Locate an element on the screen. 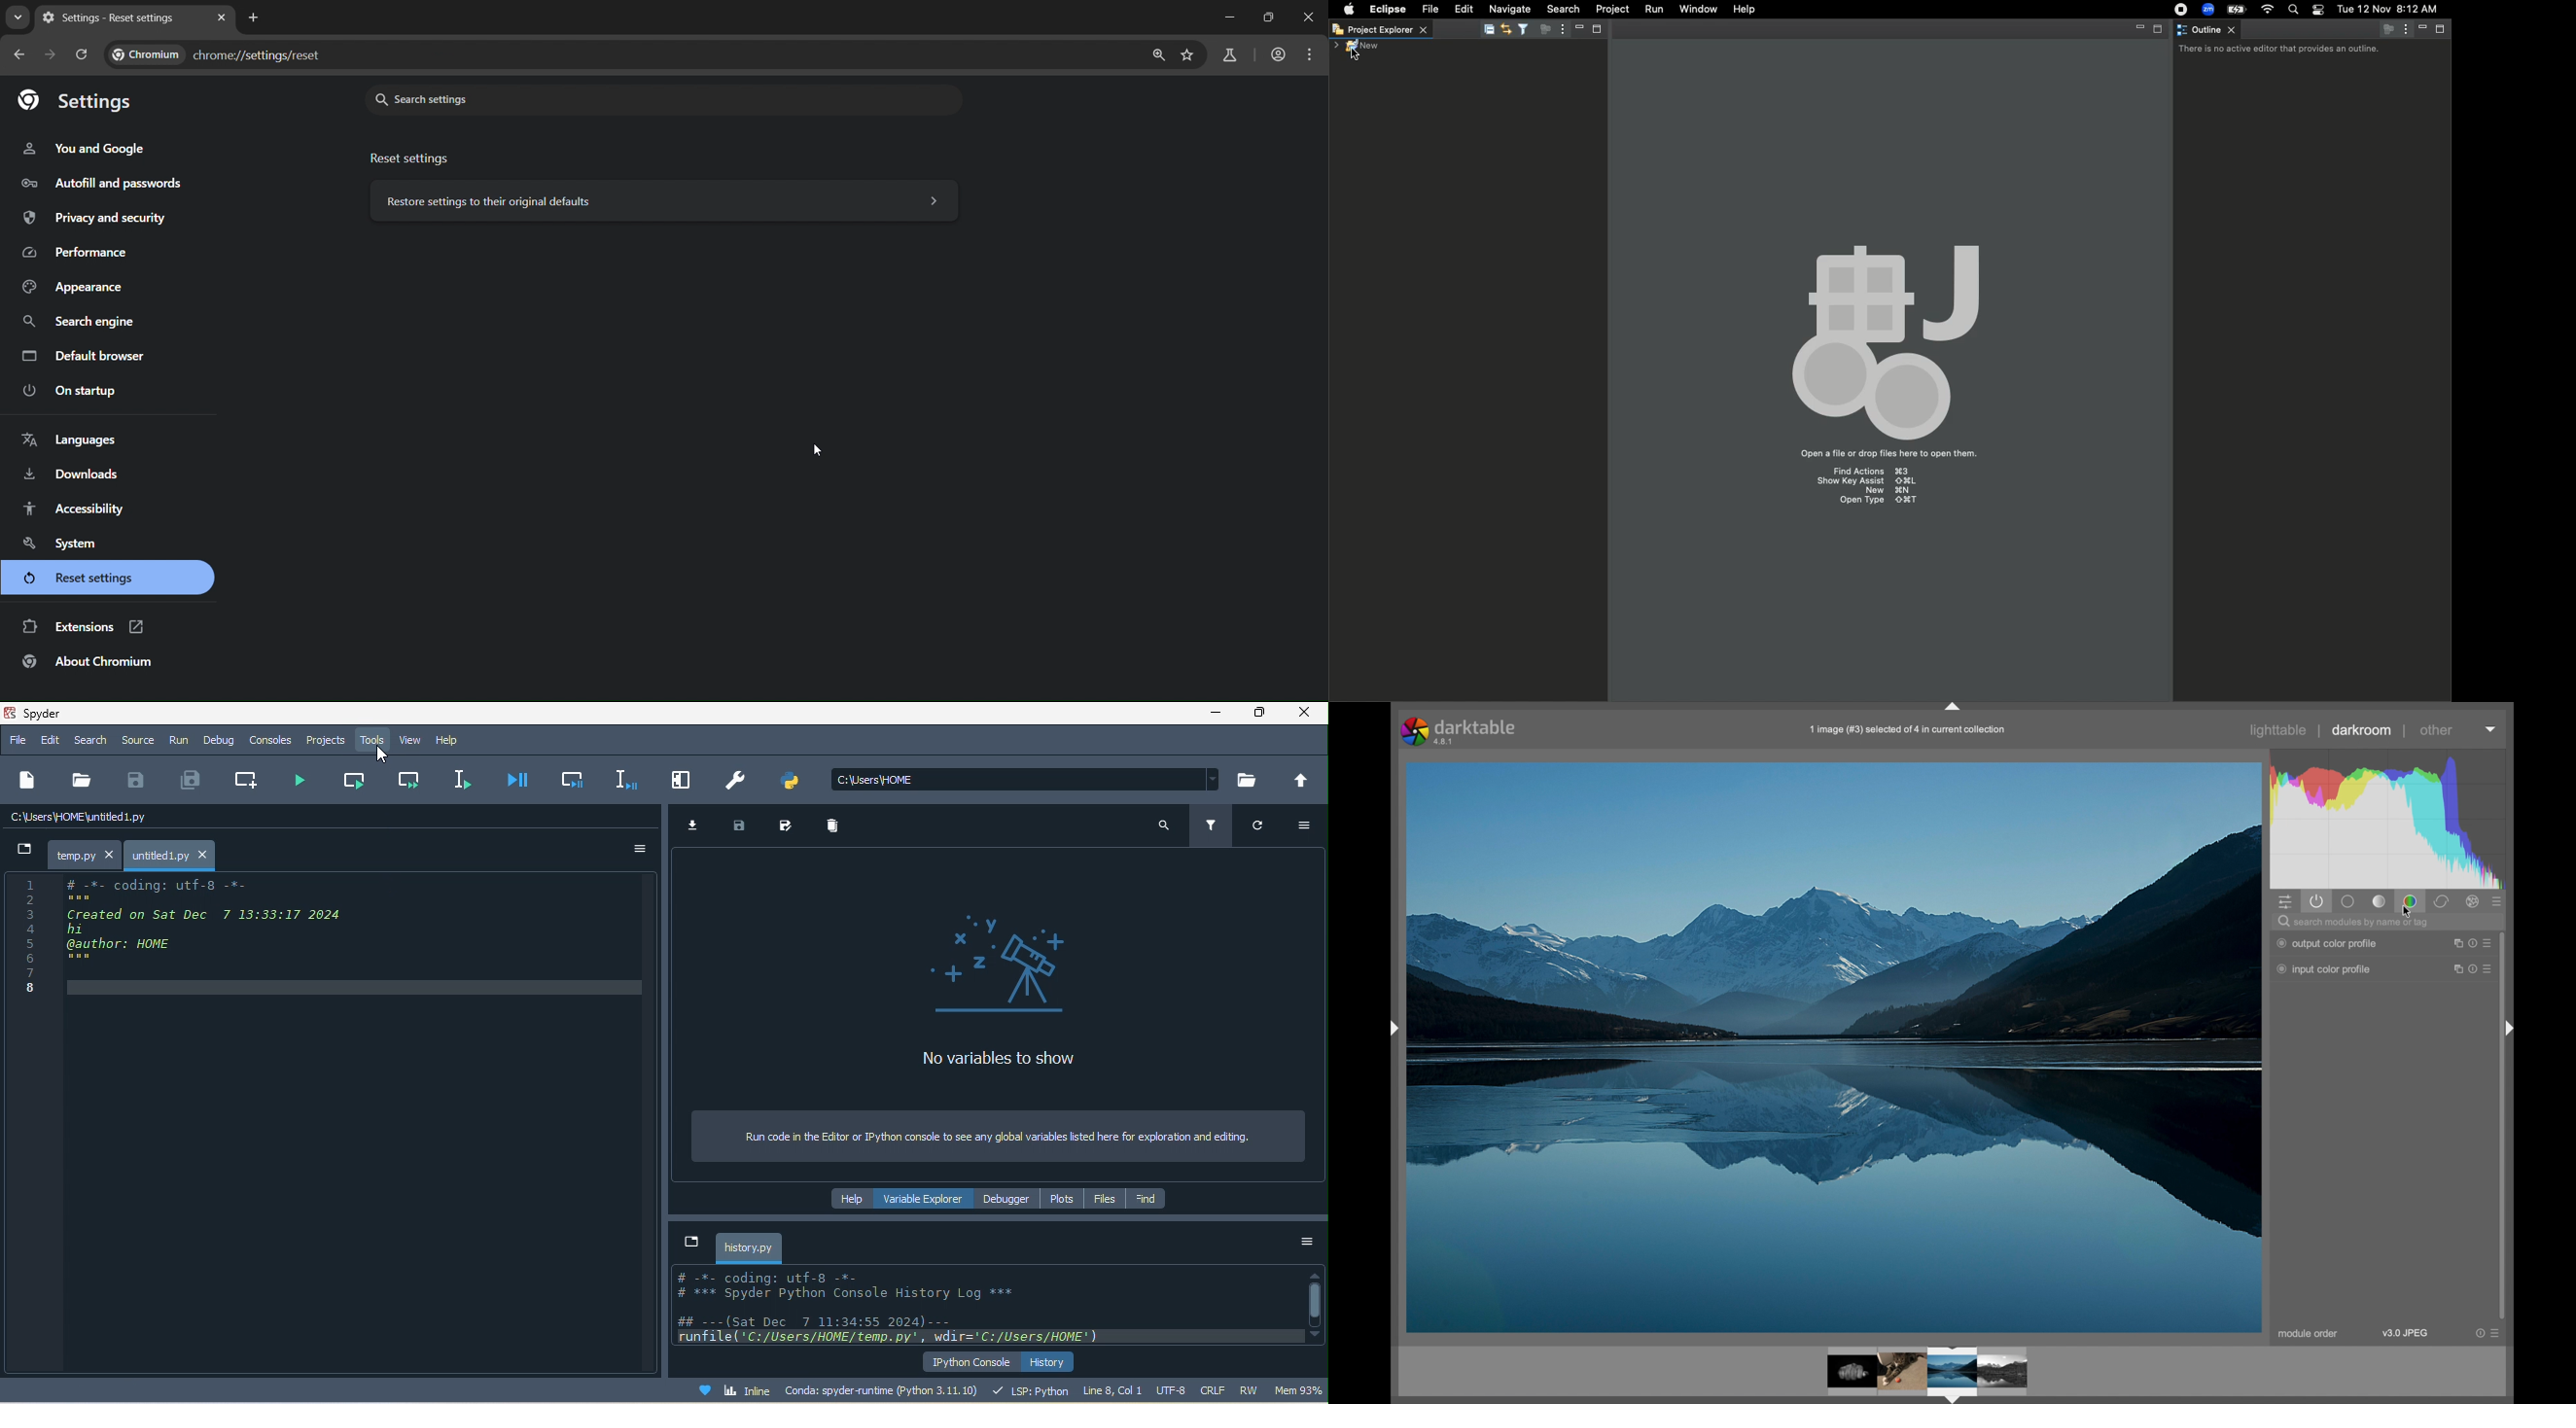 The image size is (2576, 1428). files is located at coordinates (1100, 1199).